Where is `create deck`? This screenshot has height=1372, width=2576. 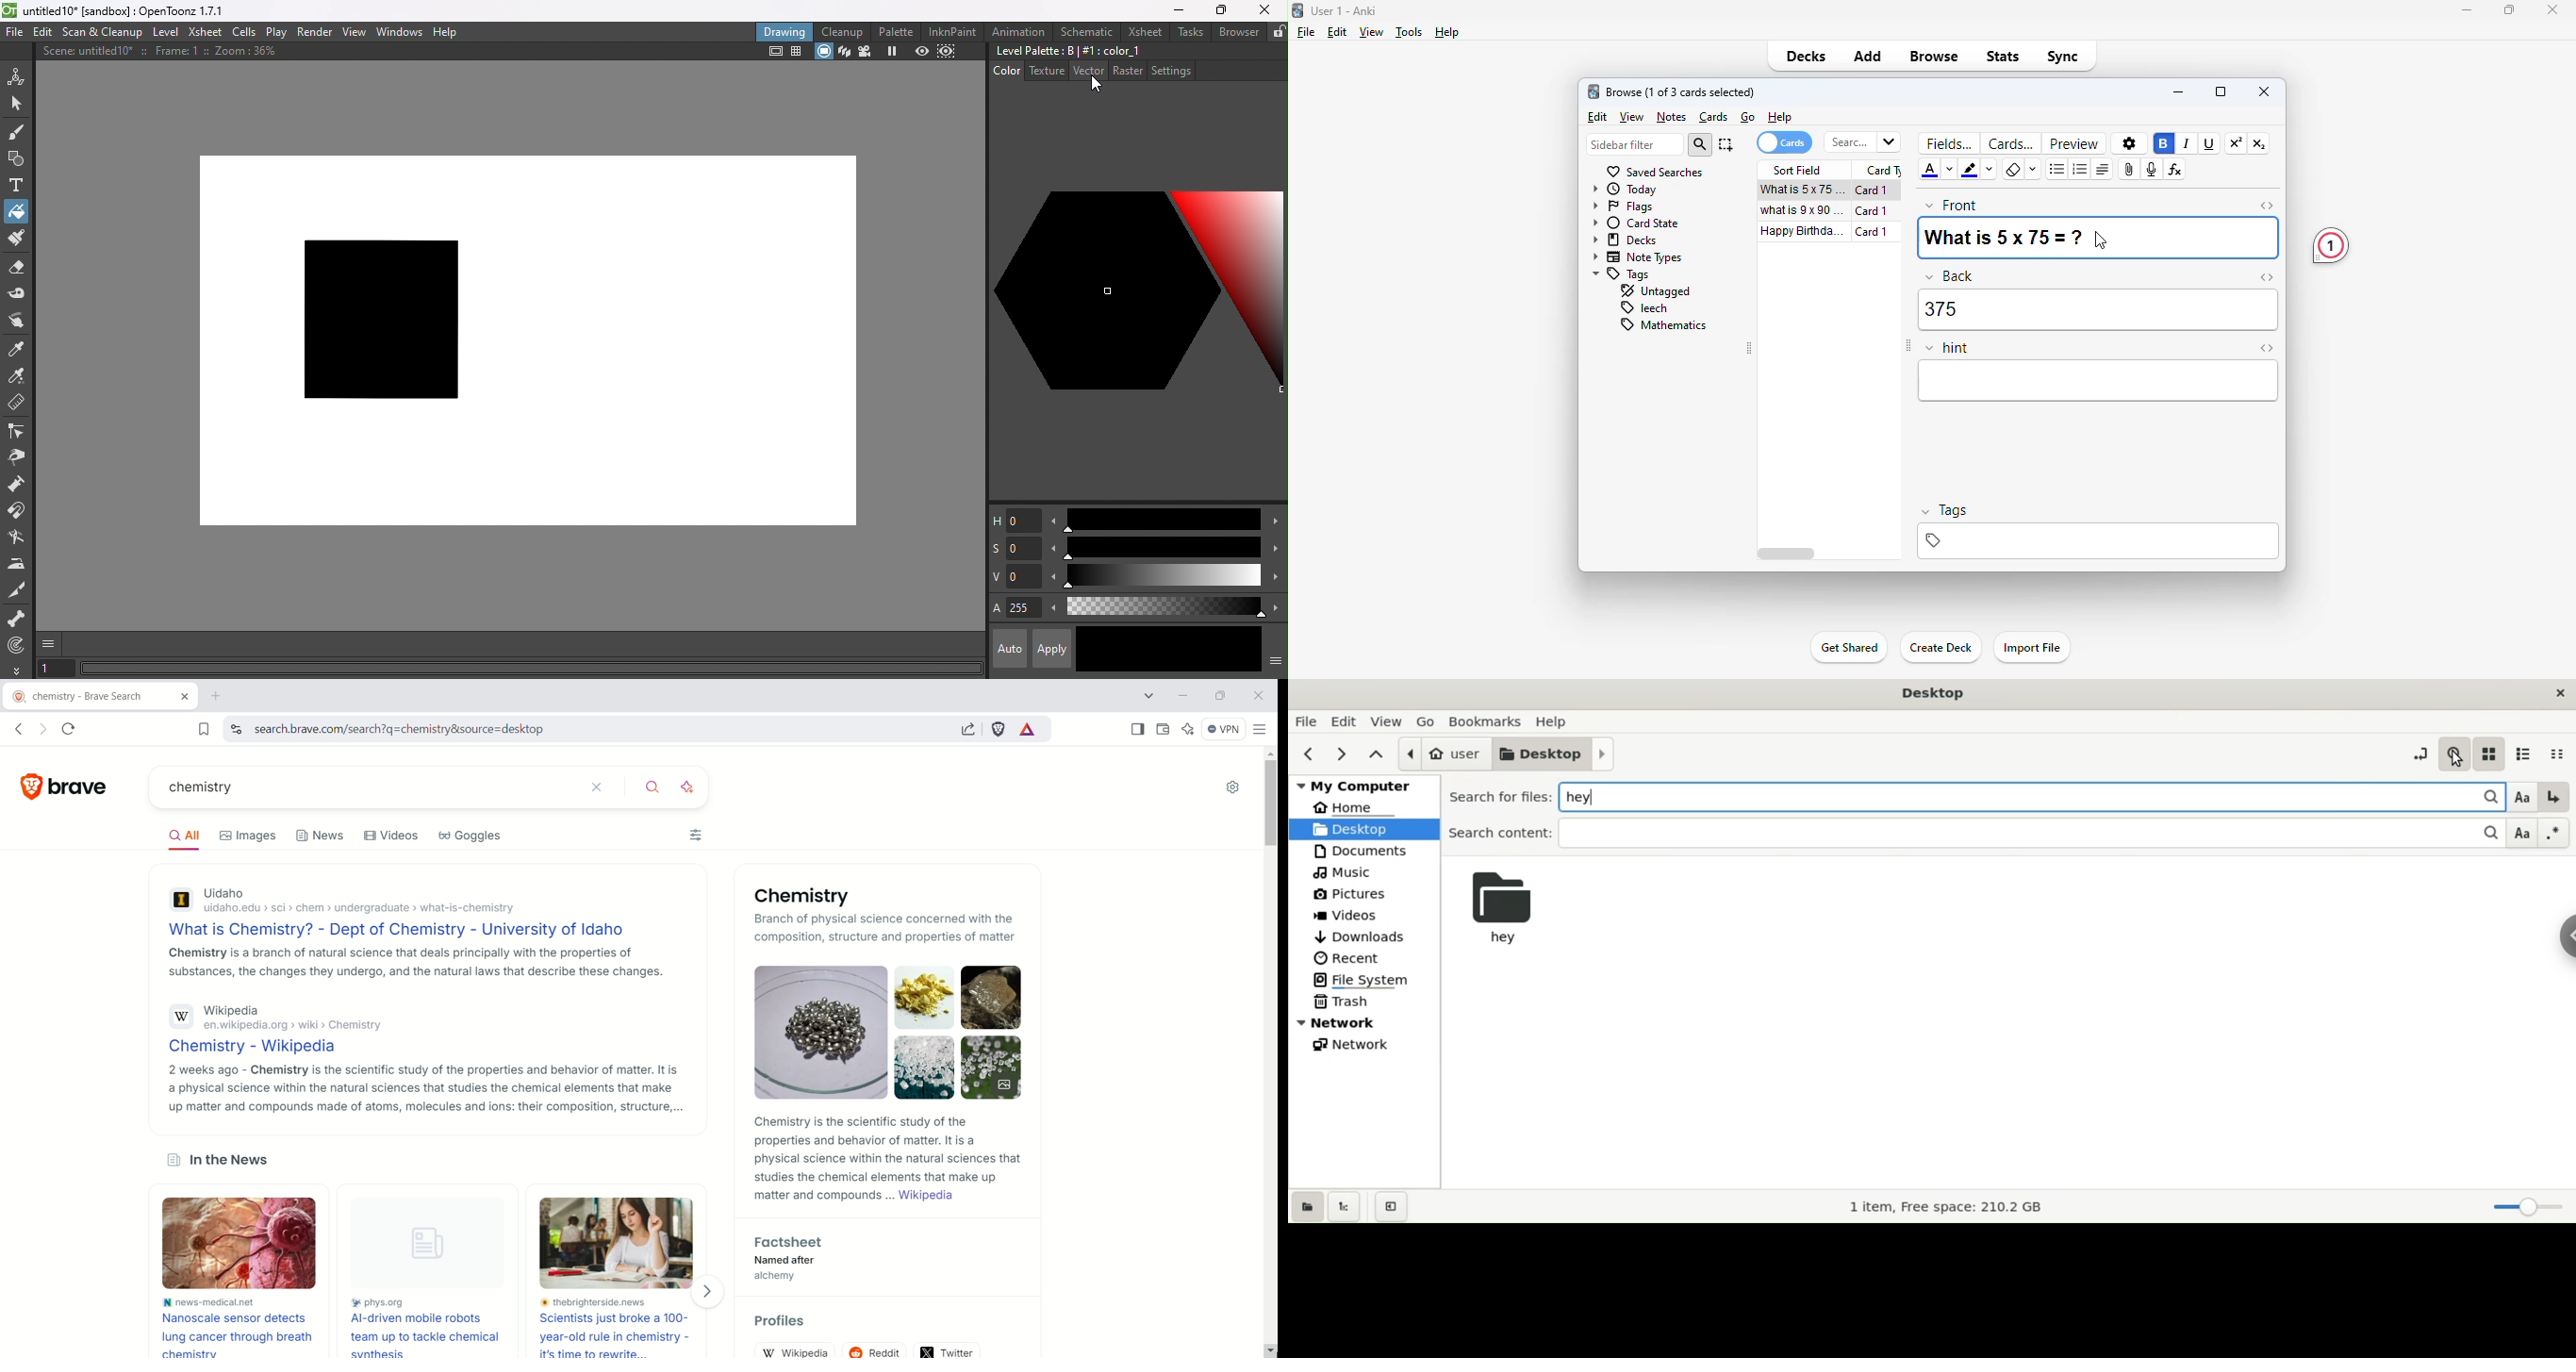 create deck is located at coordinates (1940, 648).